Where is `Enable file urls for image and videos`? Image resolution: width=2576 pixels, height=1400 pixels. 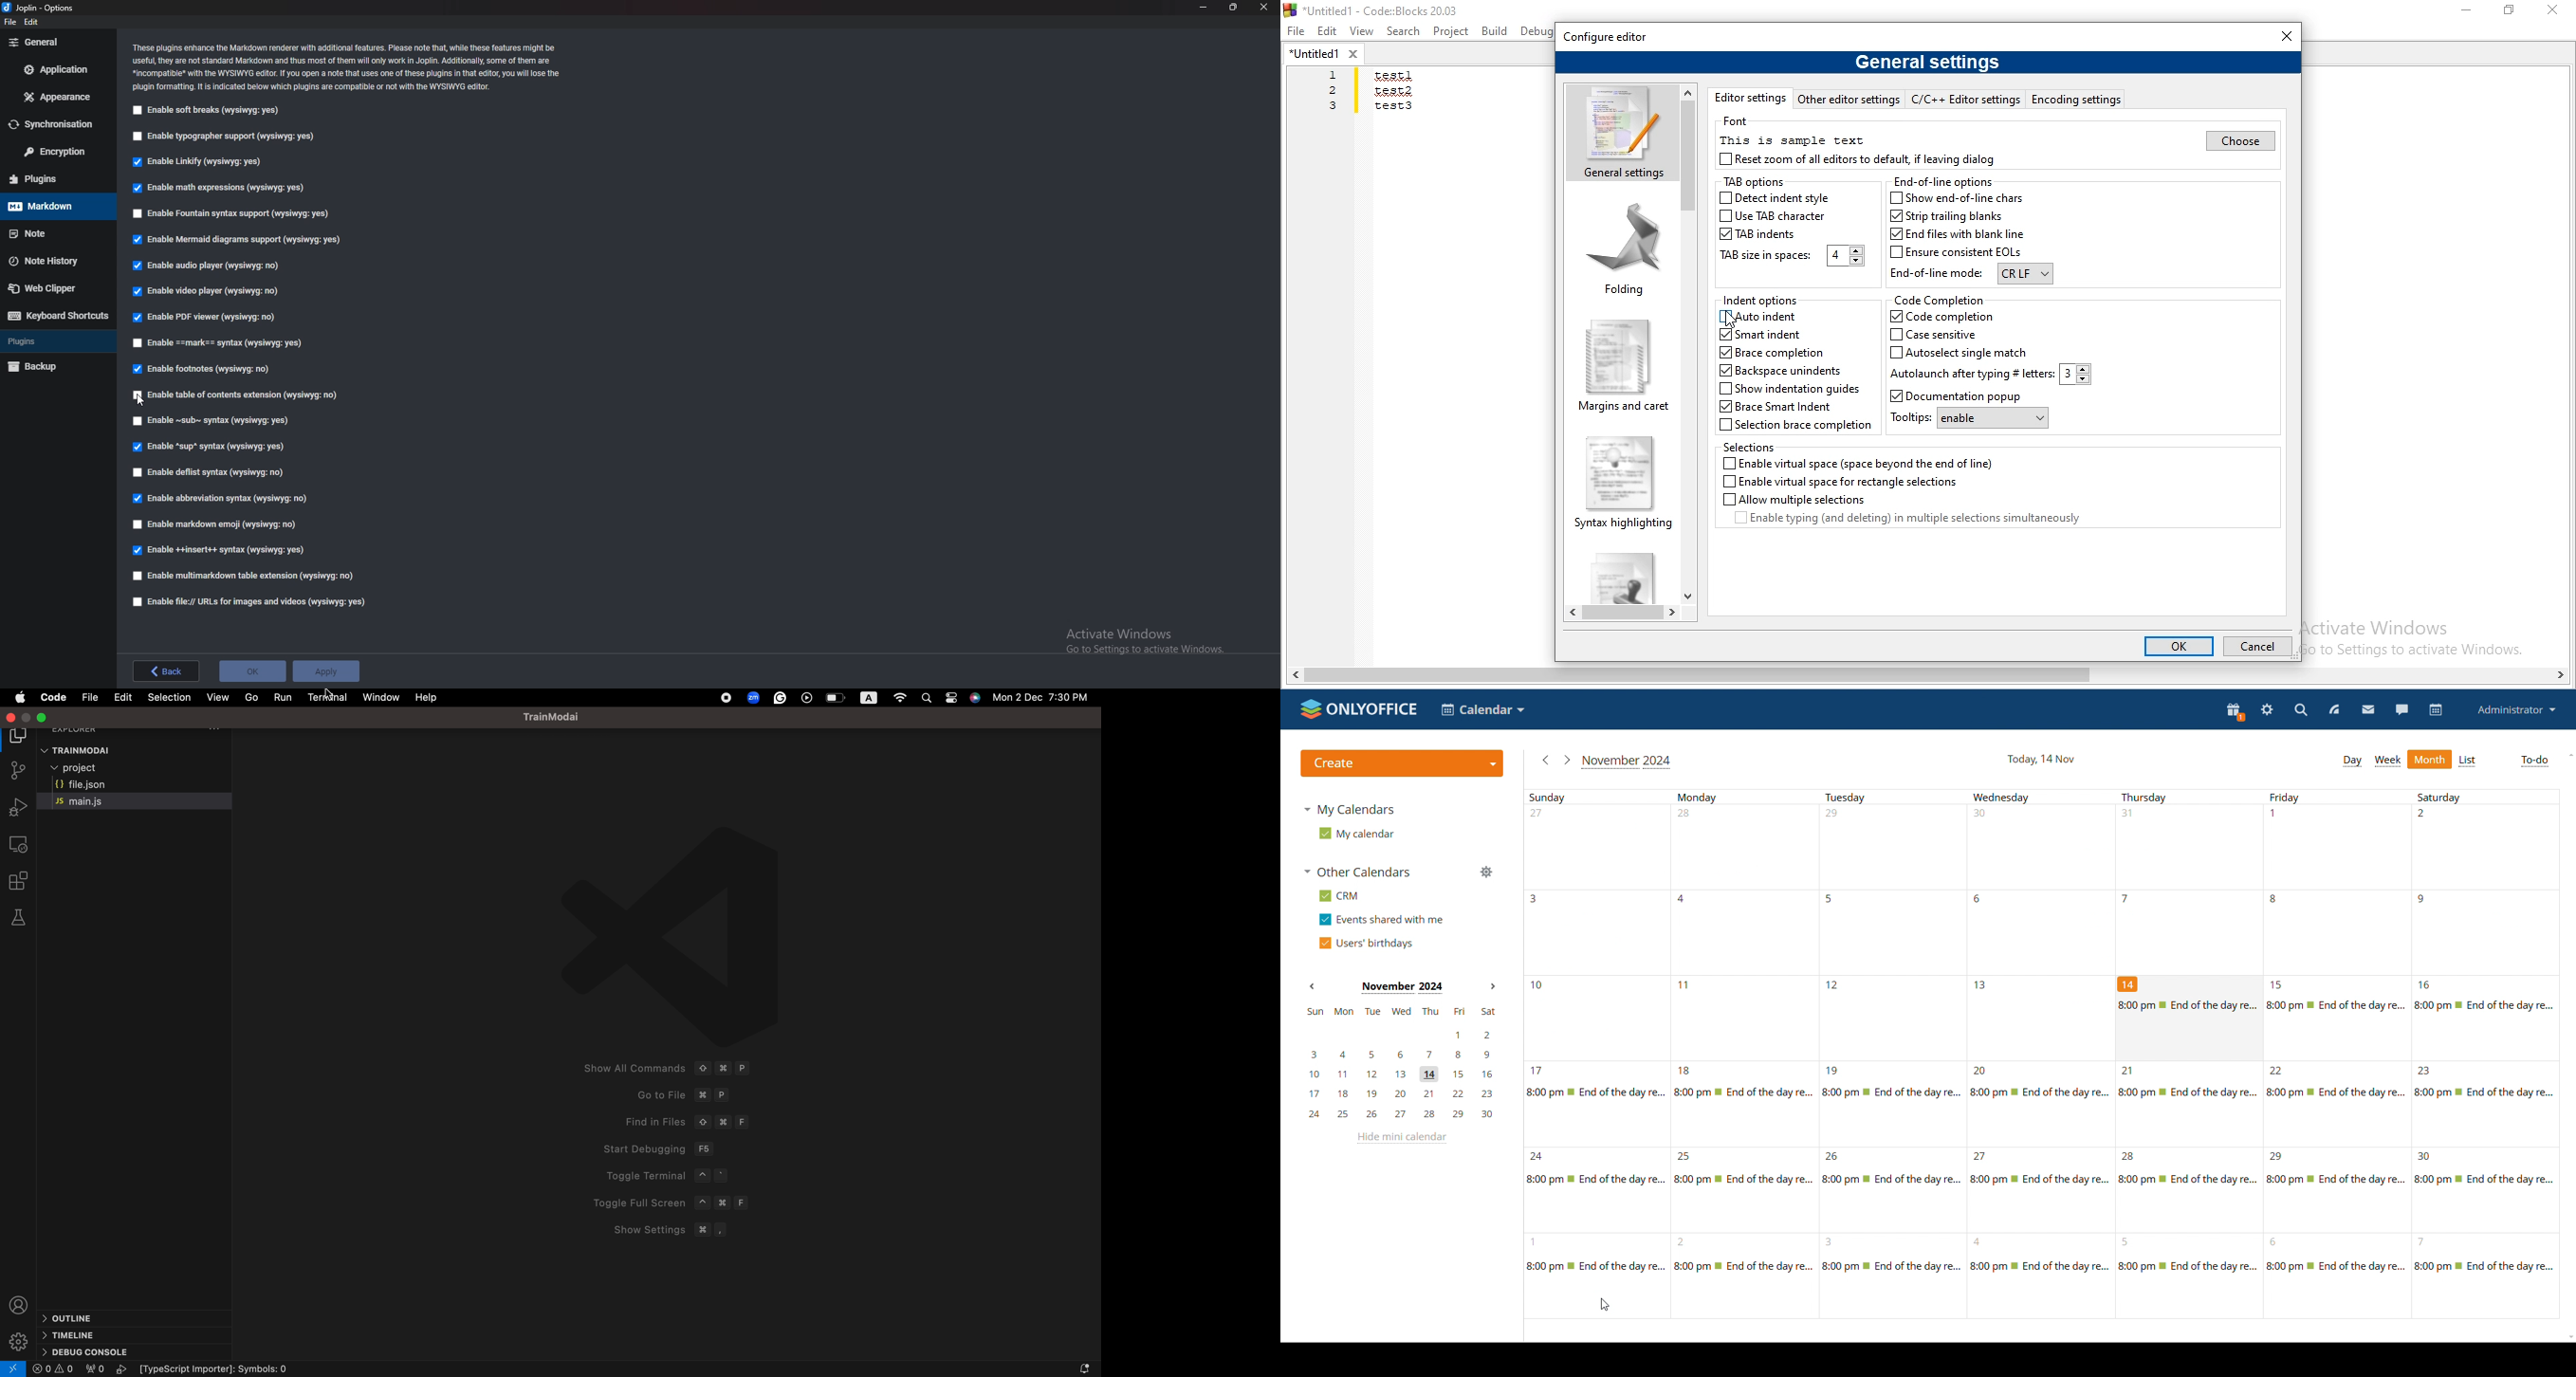 Enable file urls for image and videos is located at coordinates (260, 601).